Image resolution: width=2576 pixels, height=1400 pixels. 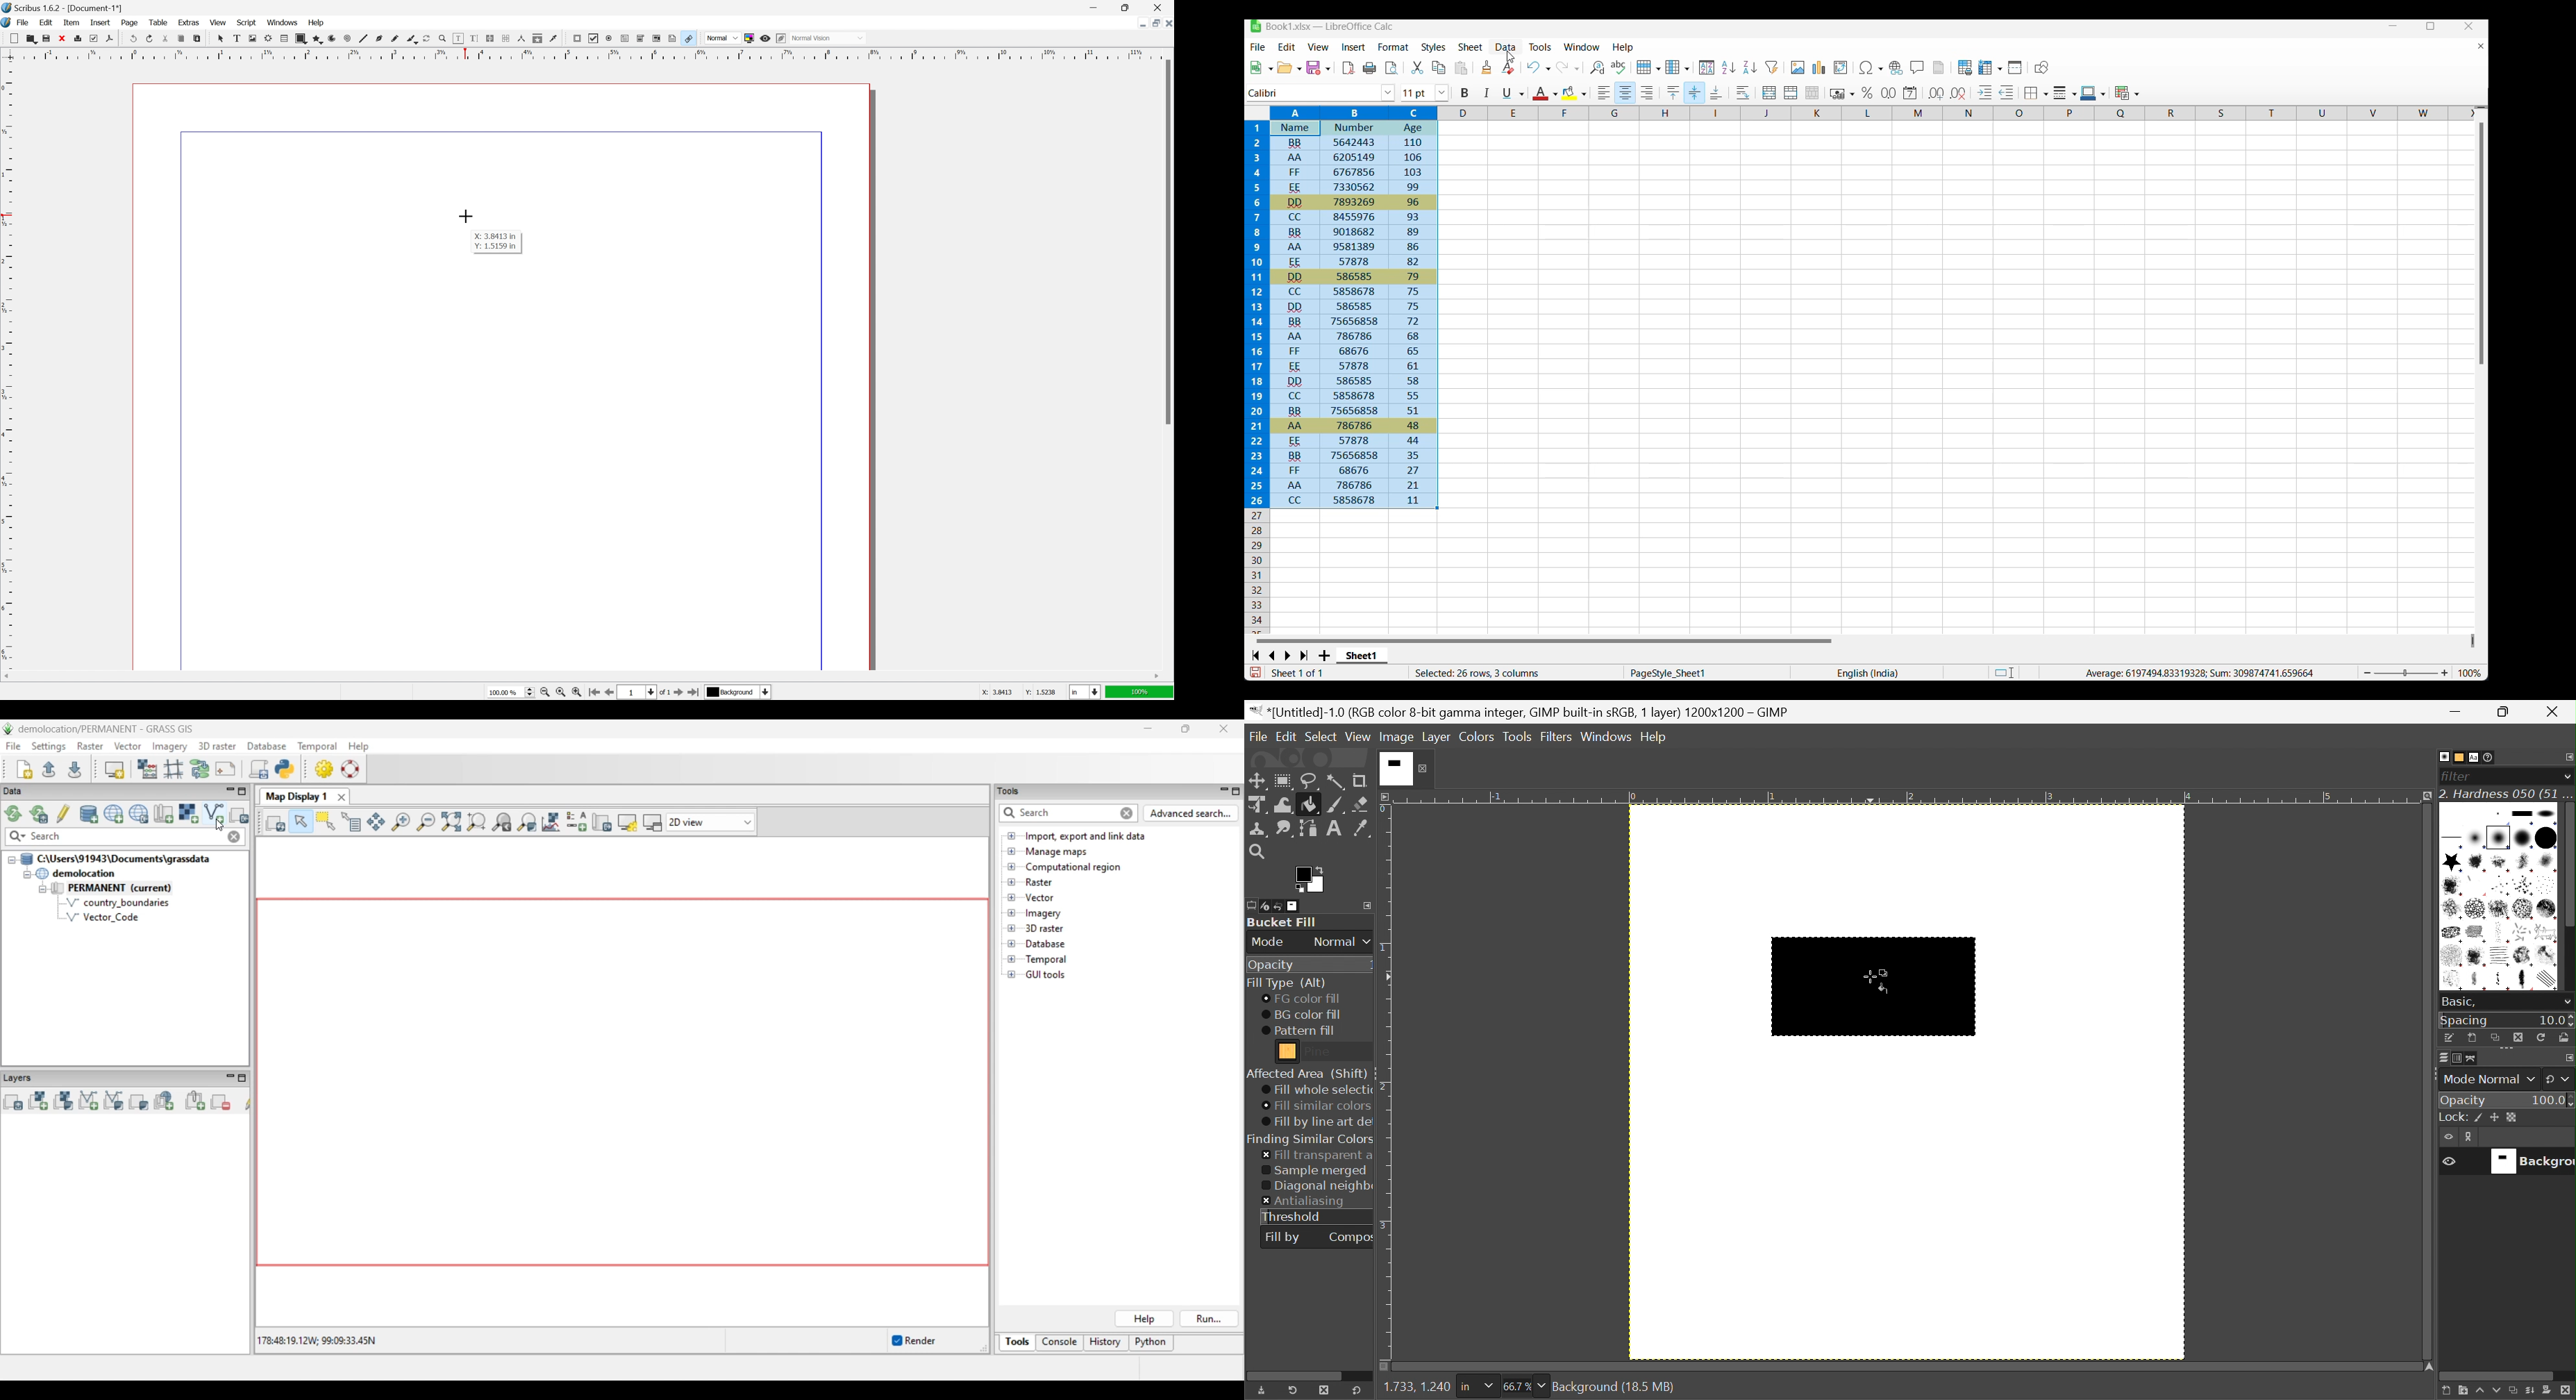 I want to click on Script, so click(x=247, y=22).